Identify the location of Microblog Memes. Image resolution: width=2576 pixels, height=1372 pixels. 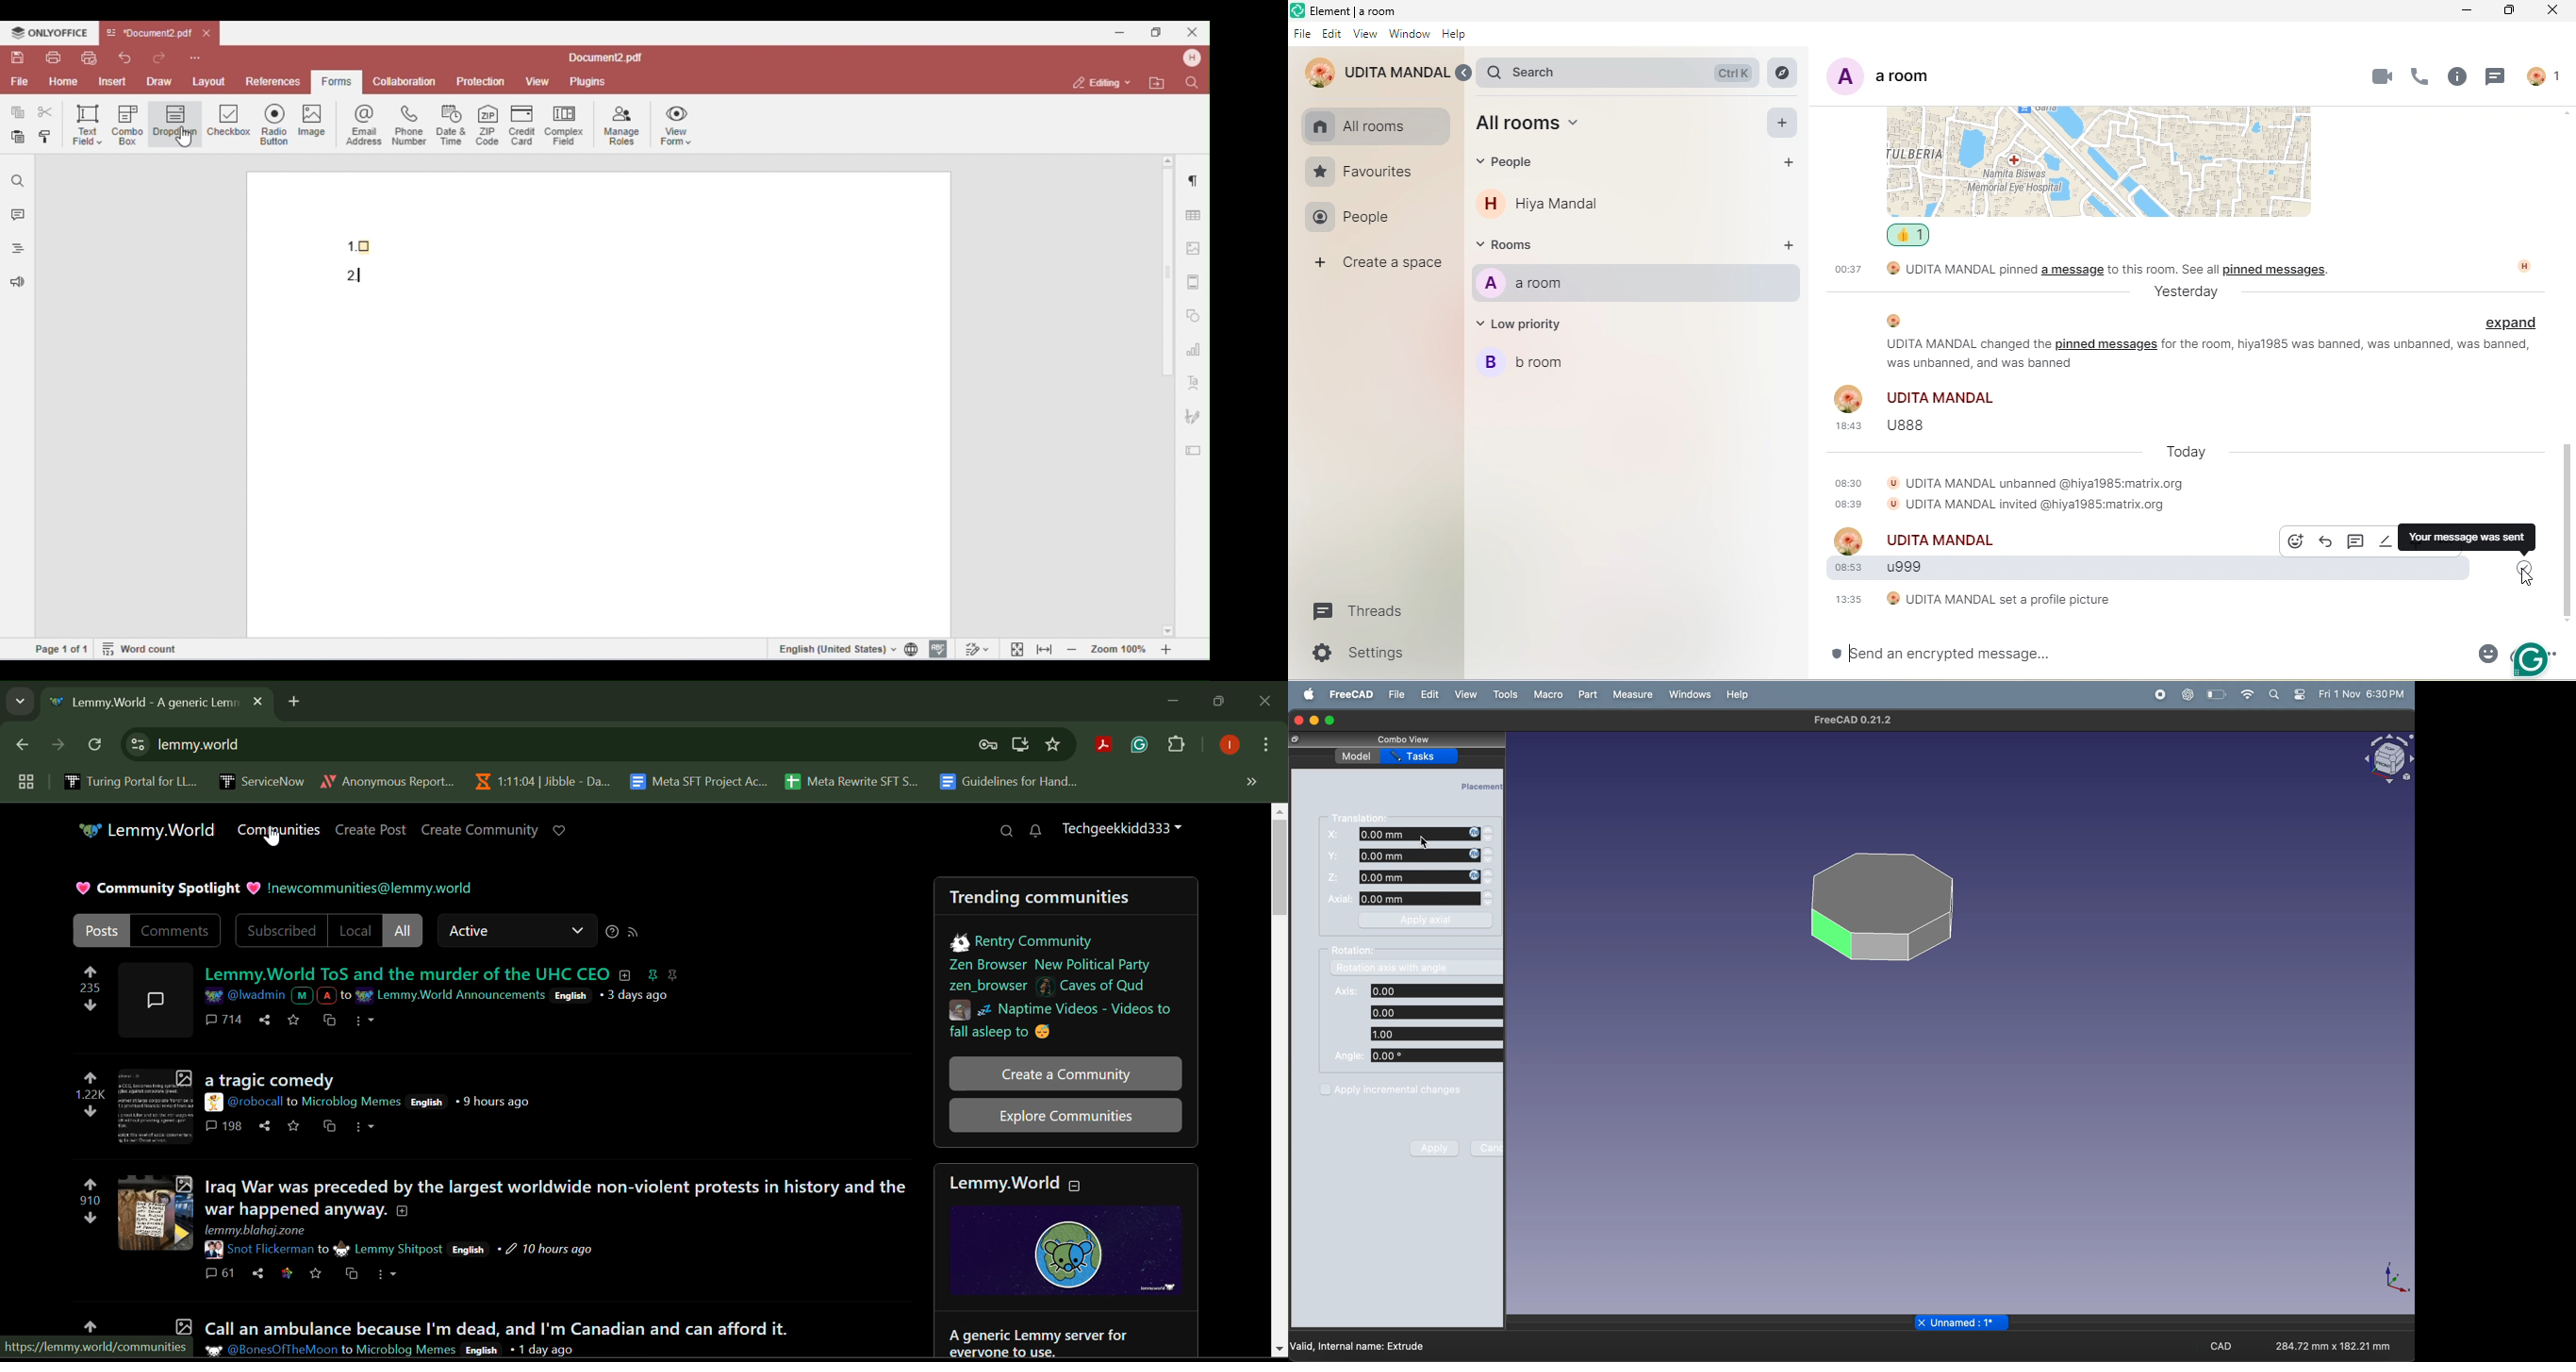
(407, 1349).